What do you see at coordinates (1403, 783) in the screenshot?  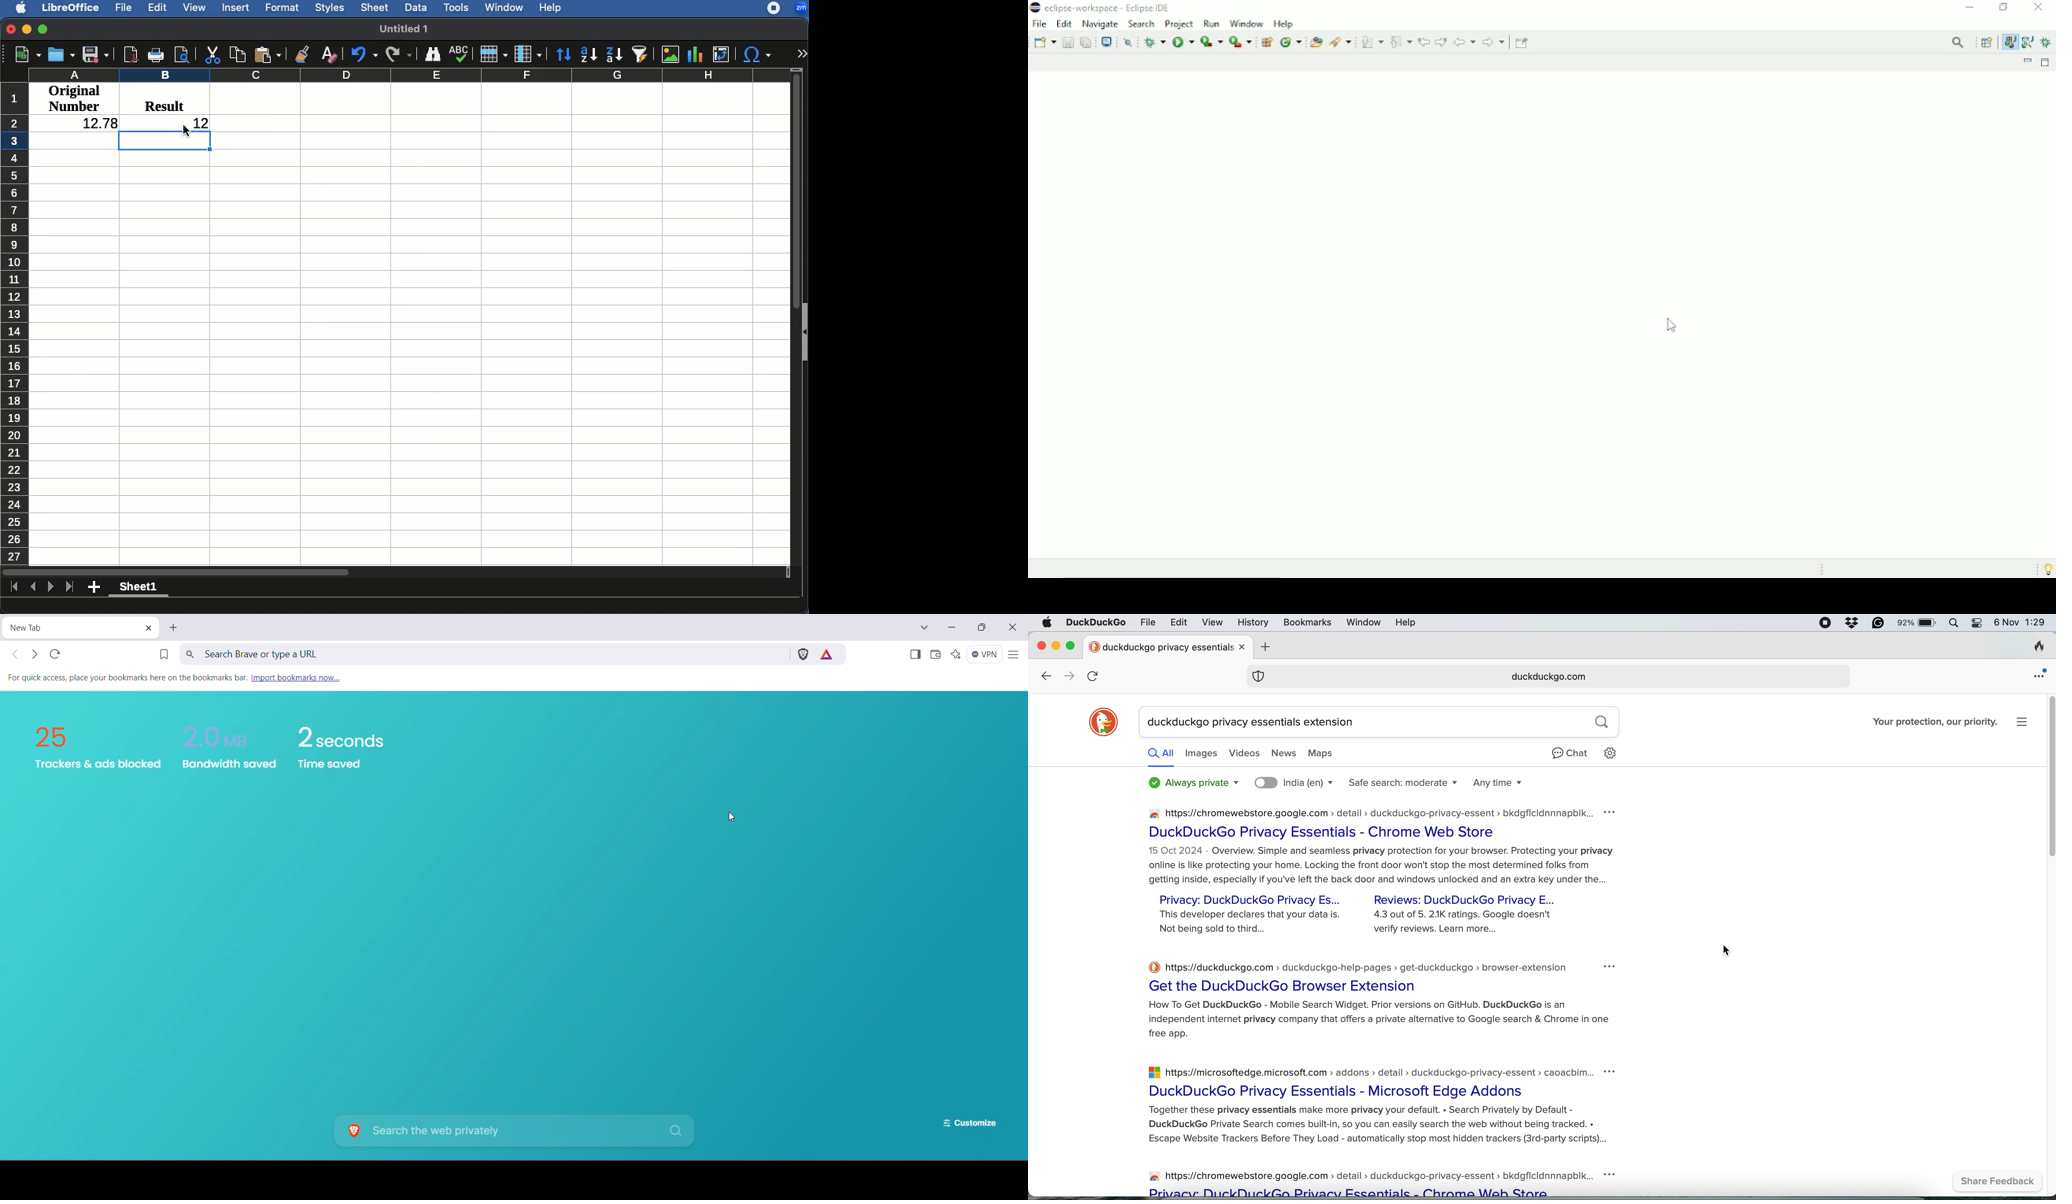 I see `safe search` at bounding box center [1403, 783].